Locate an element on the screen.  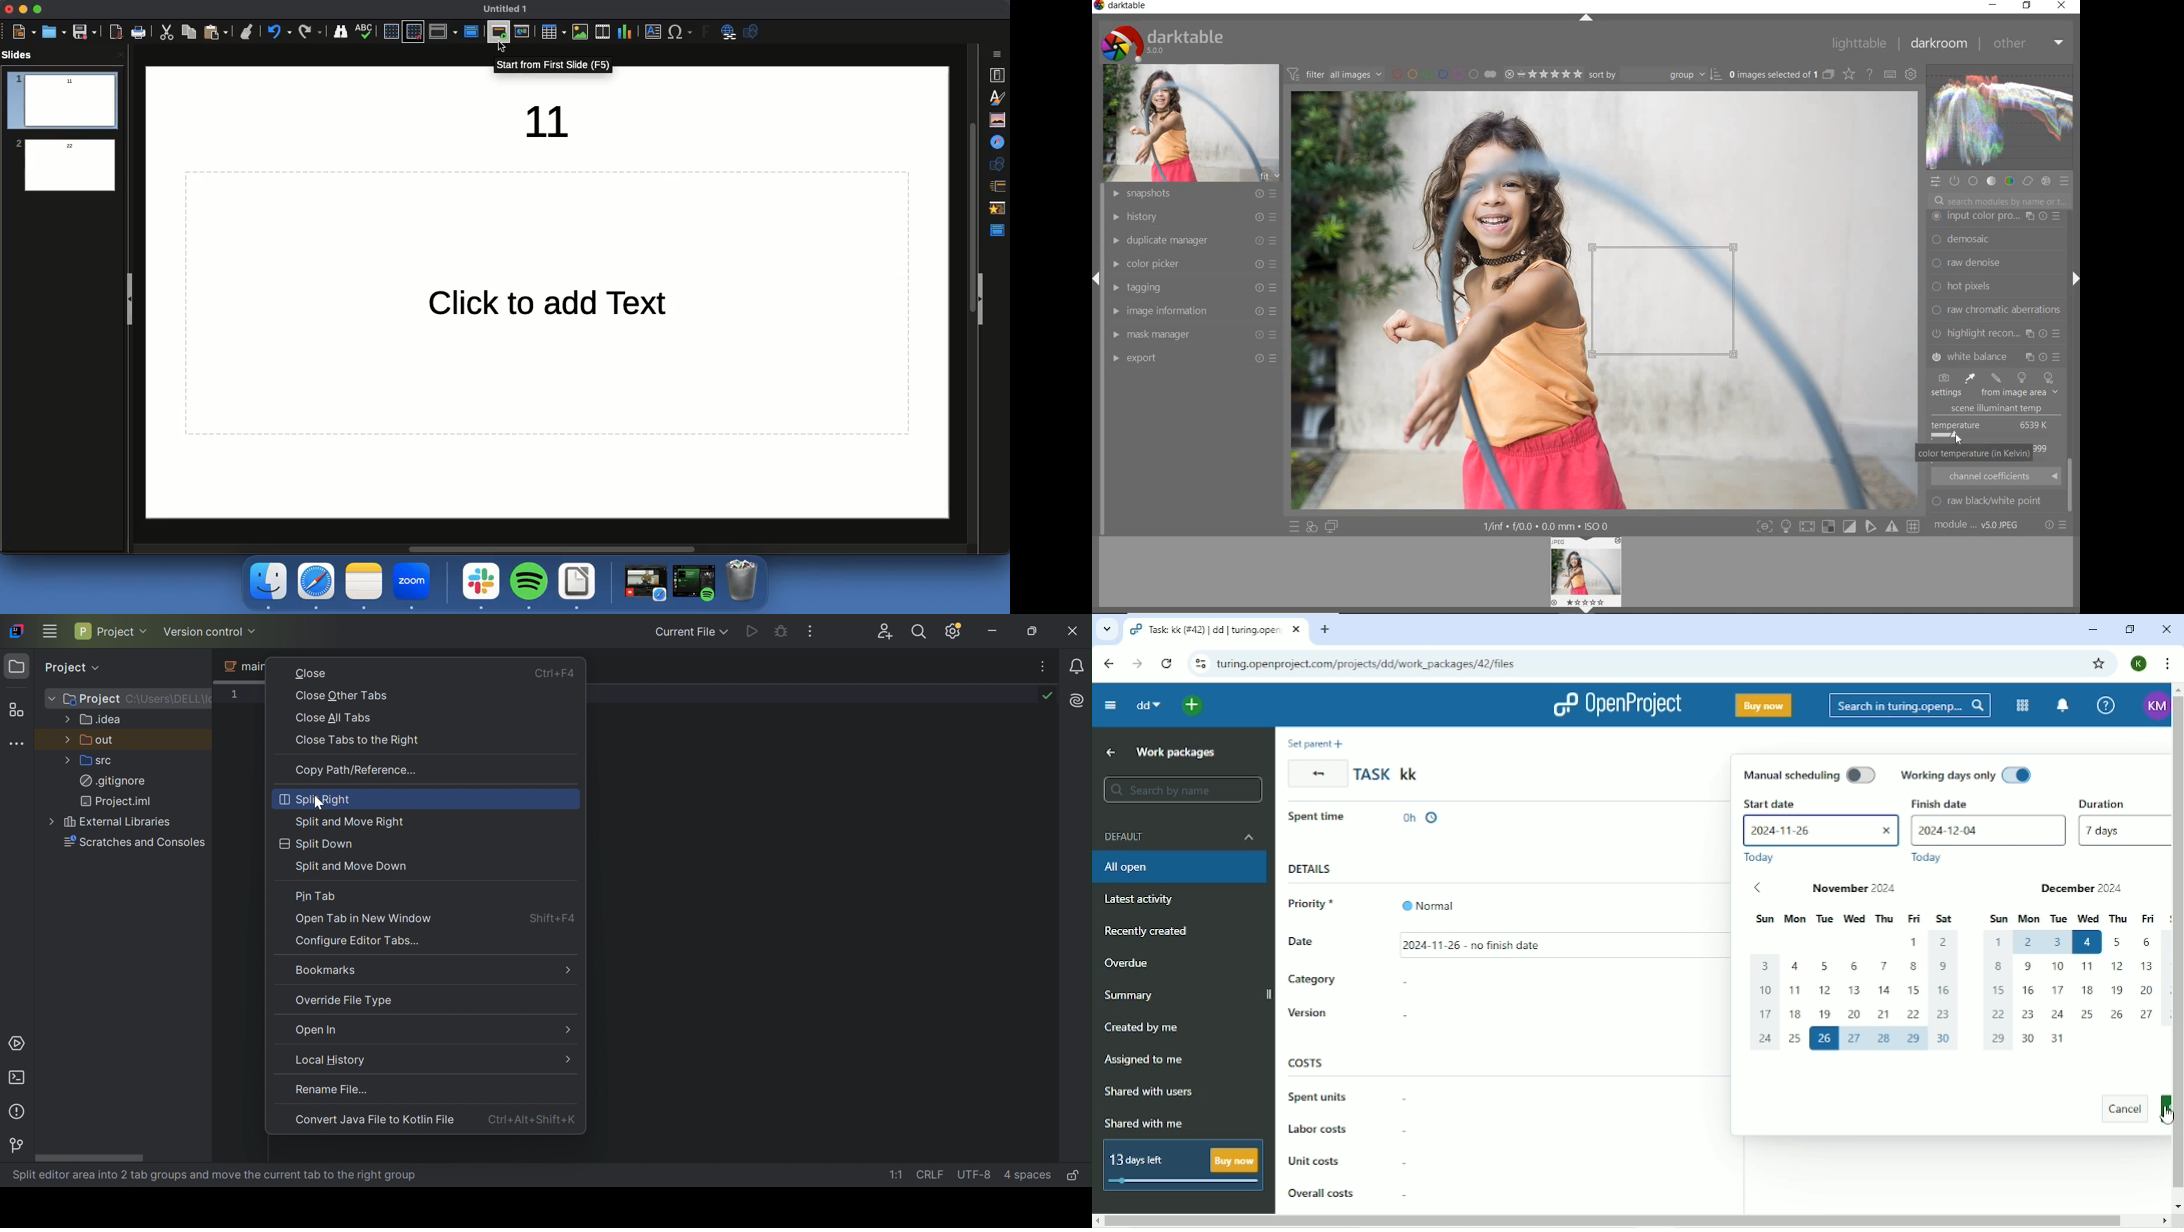
Spent units is located at coordinates (1347, 1096).